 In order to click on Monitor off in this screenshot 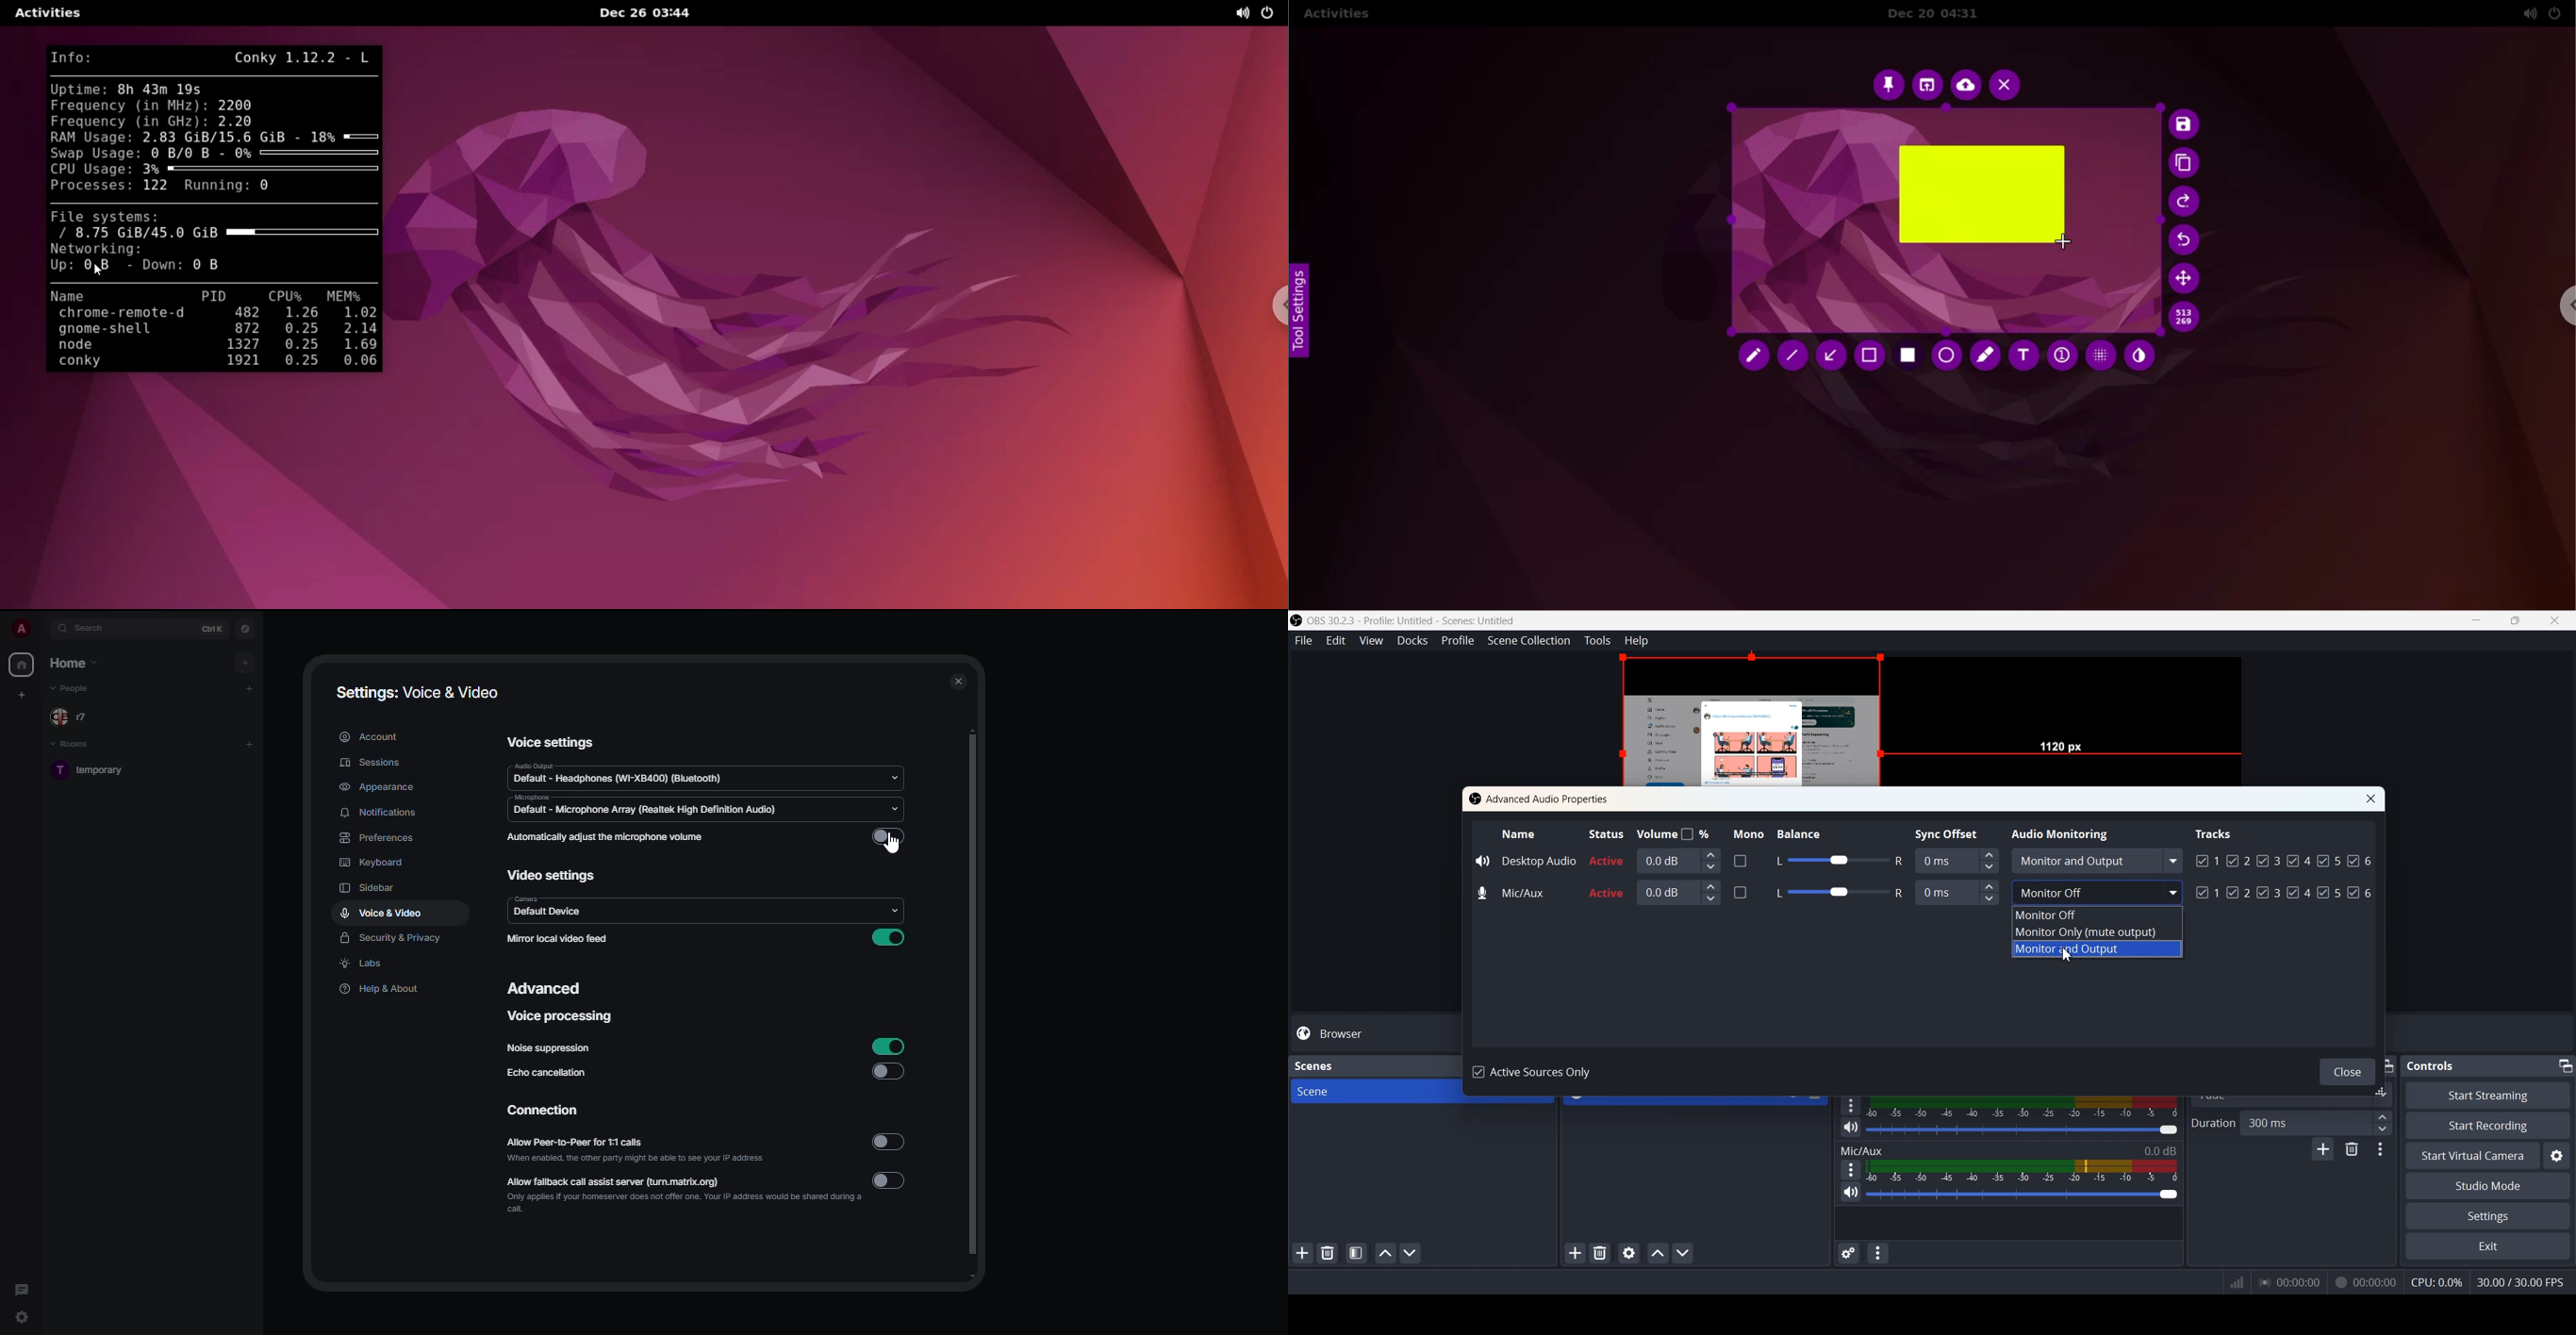, I will do `click(2096, 891)`.